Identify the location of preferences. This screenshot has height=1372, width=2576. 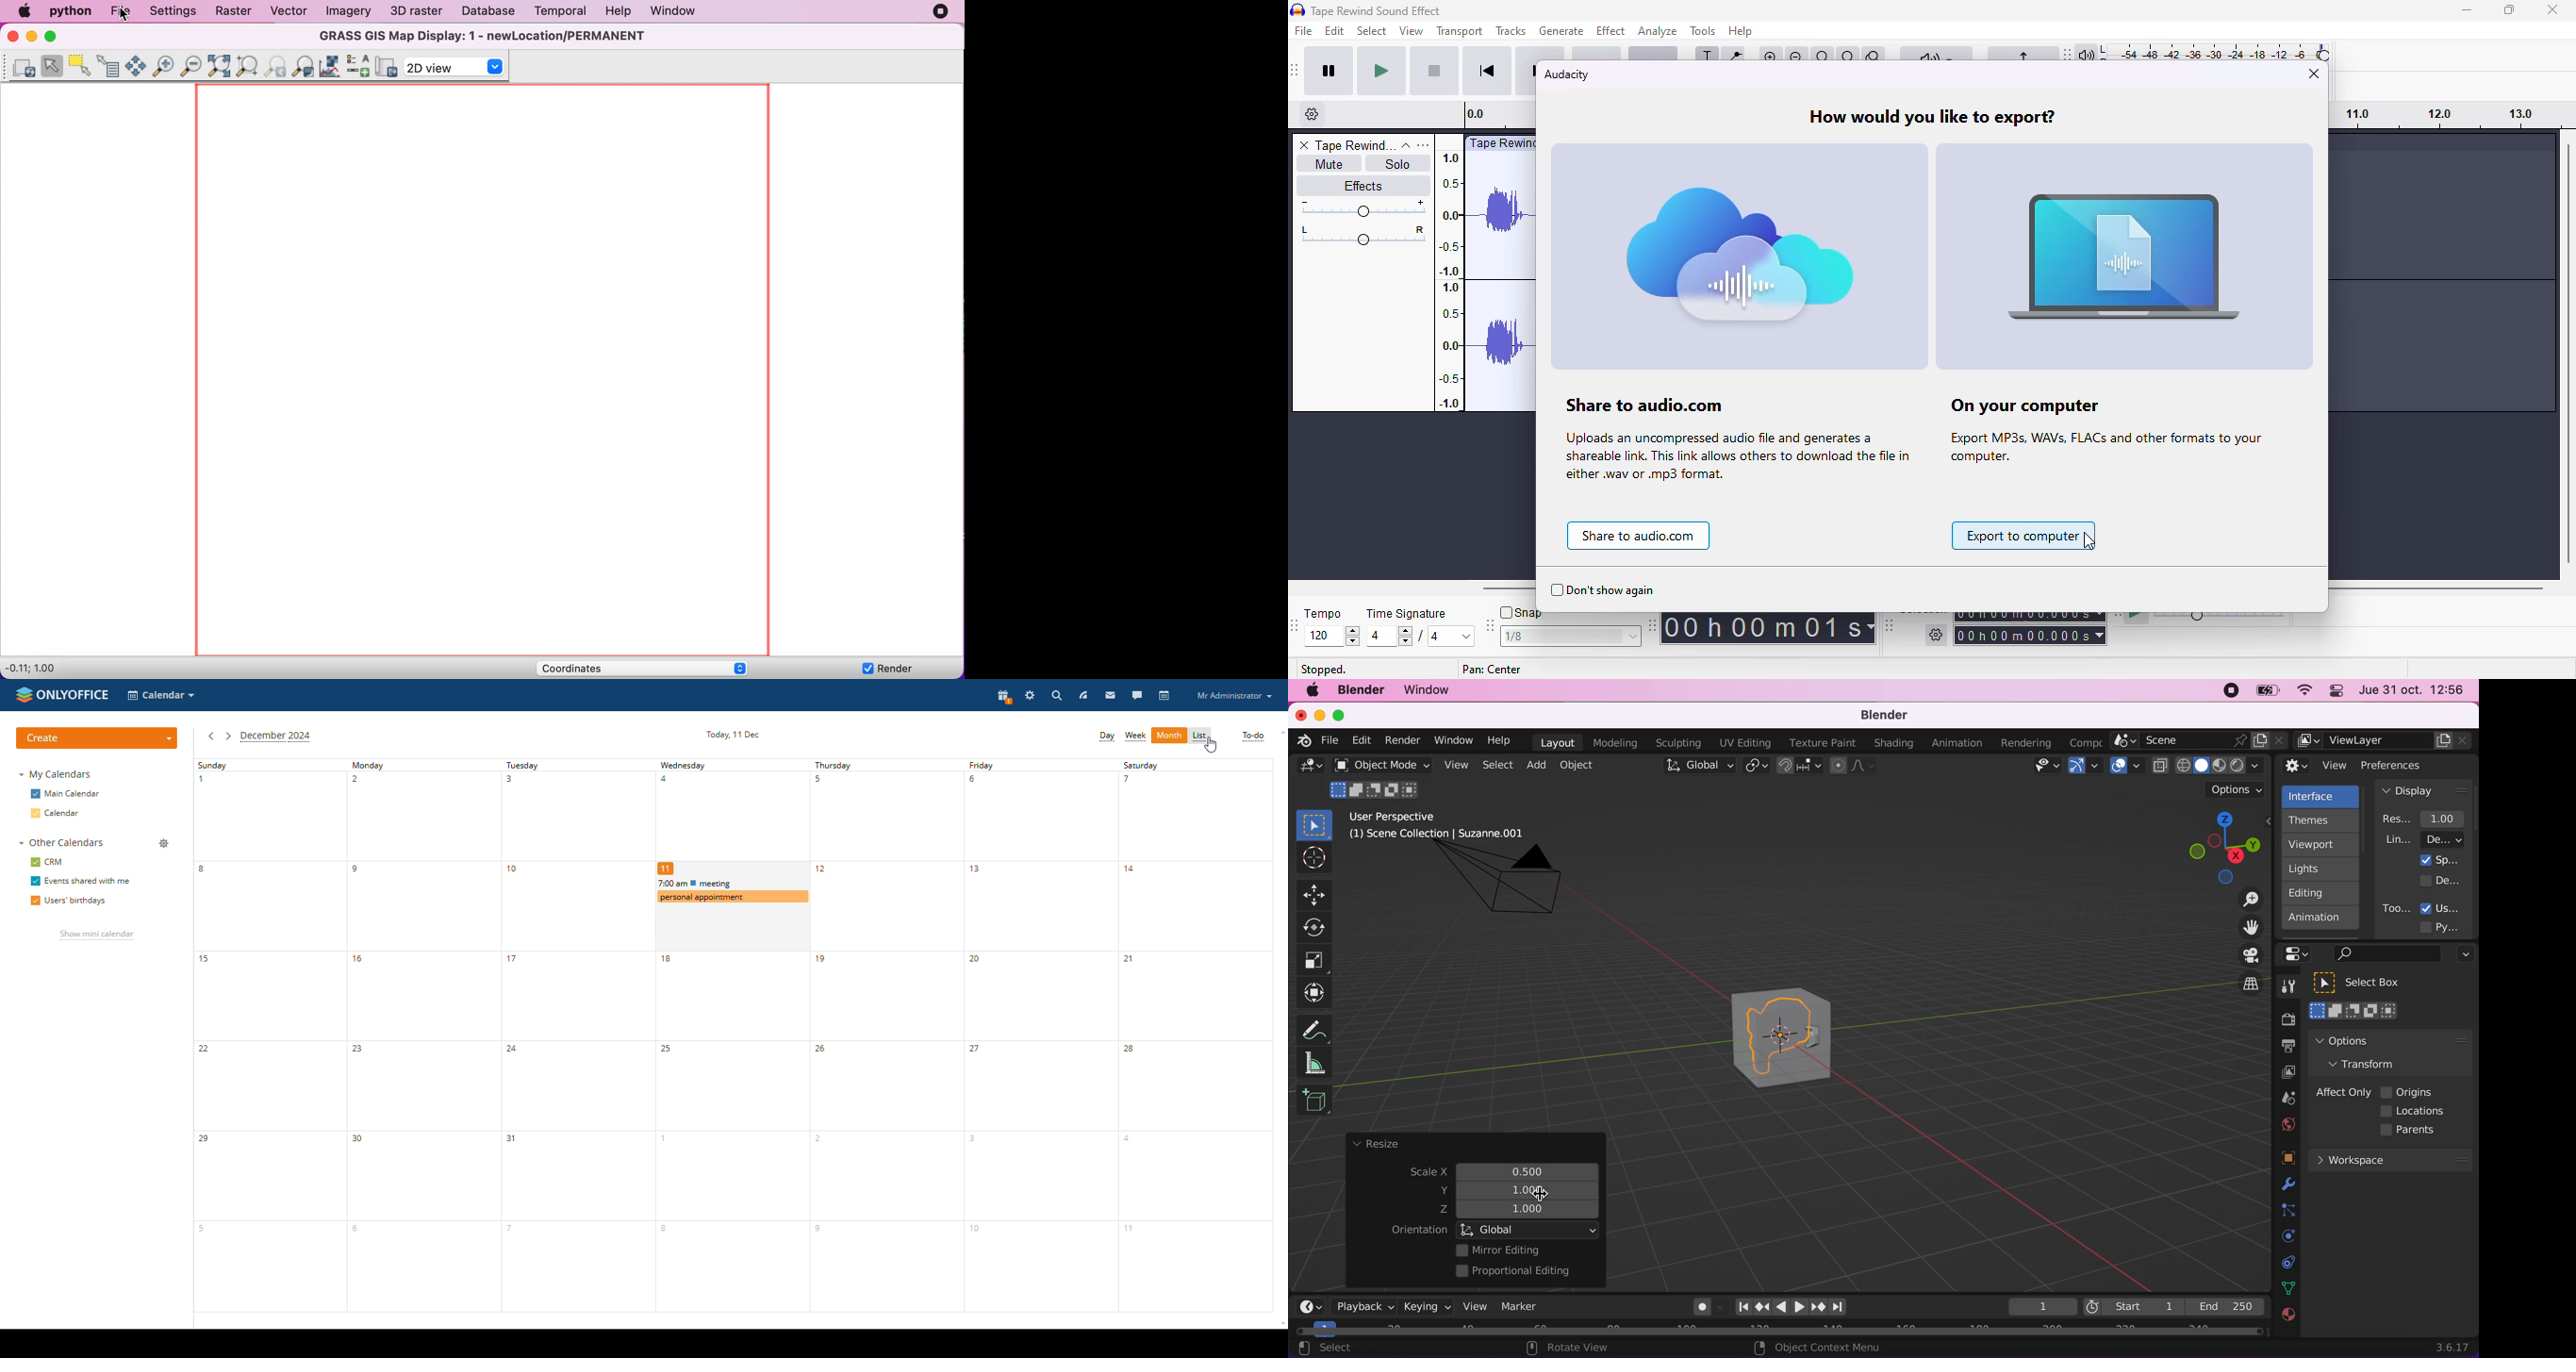
(2407, 765).